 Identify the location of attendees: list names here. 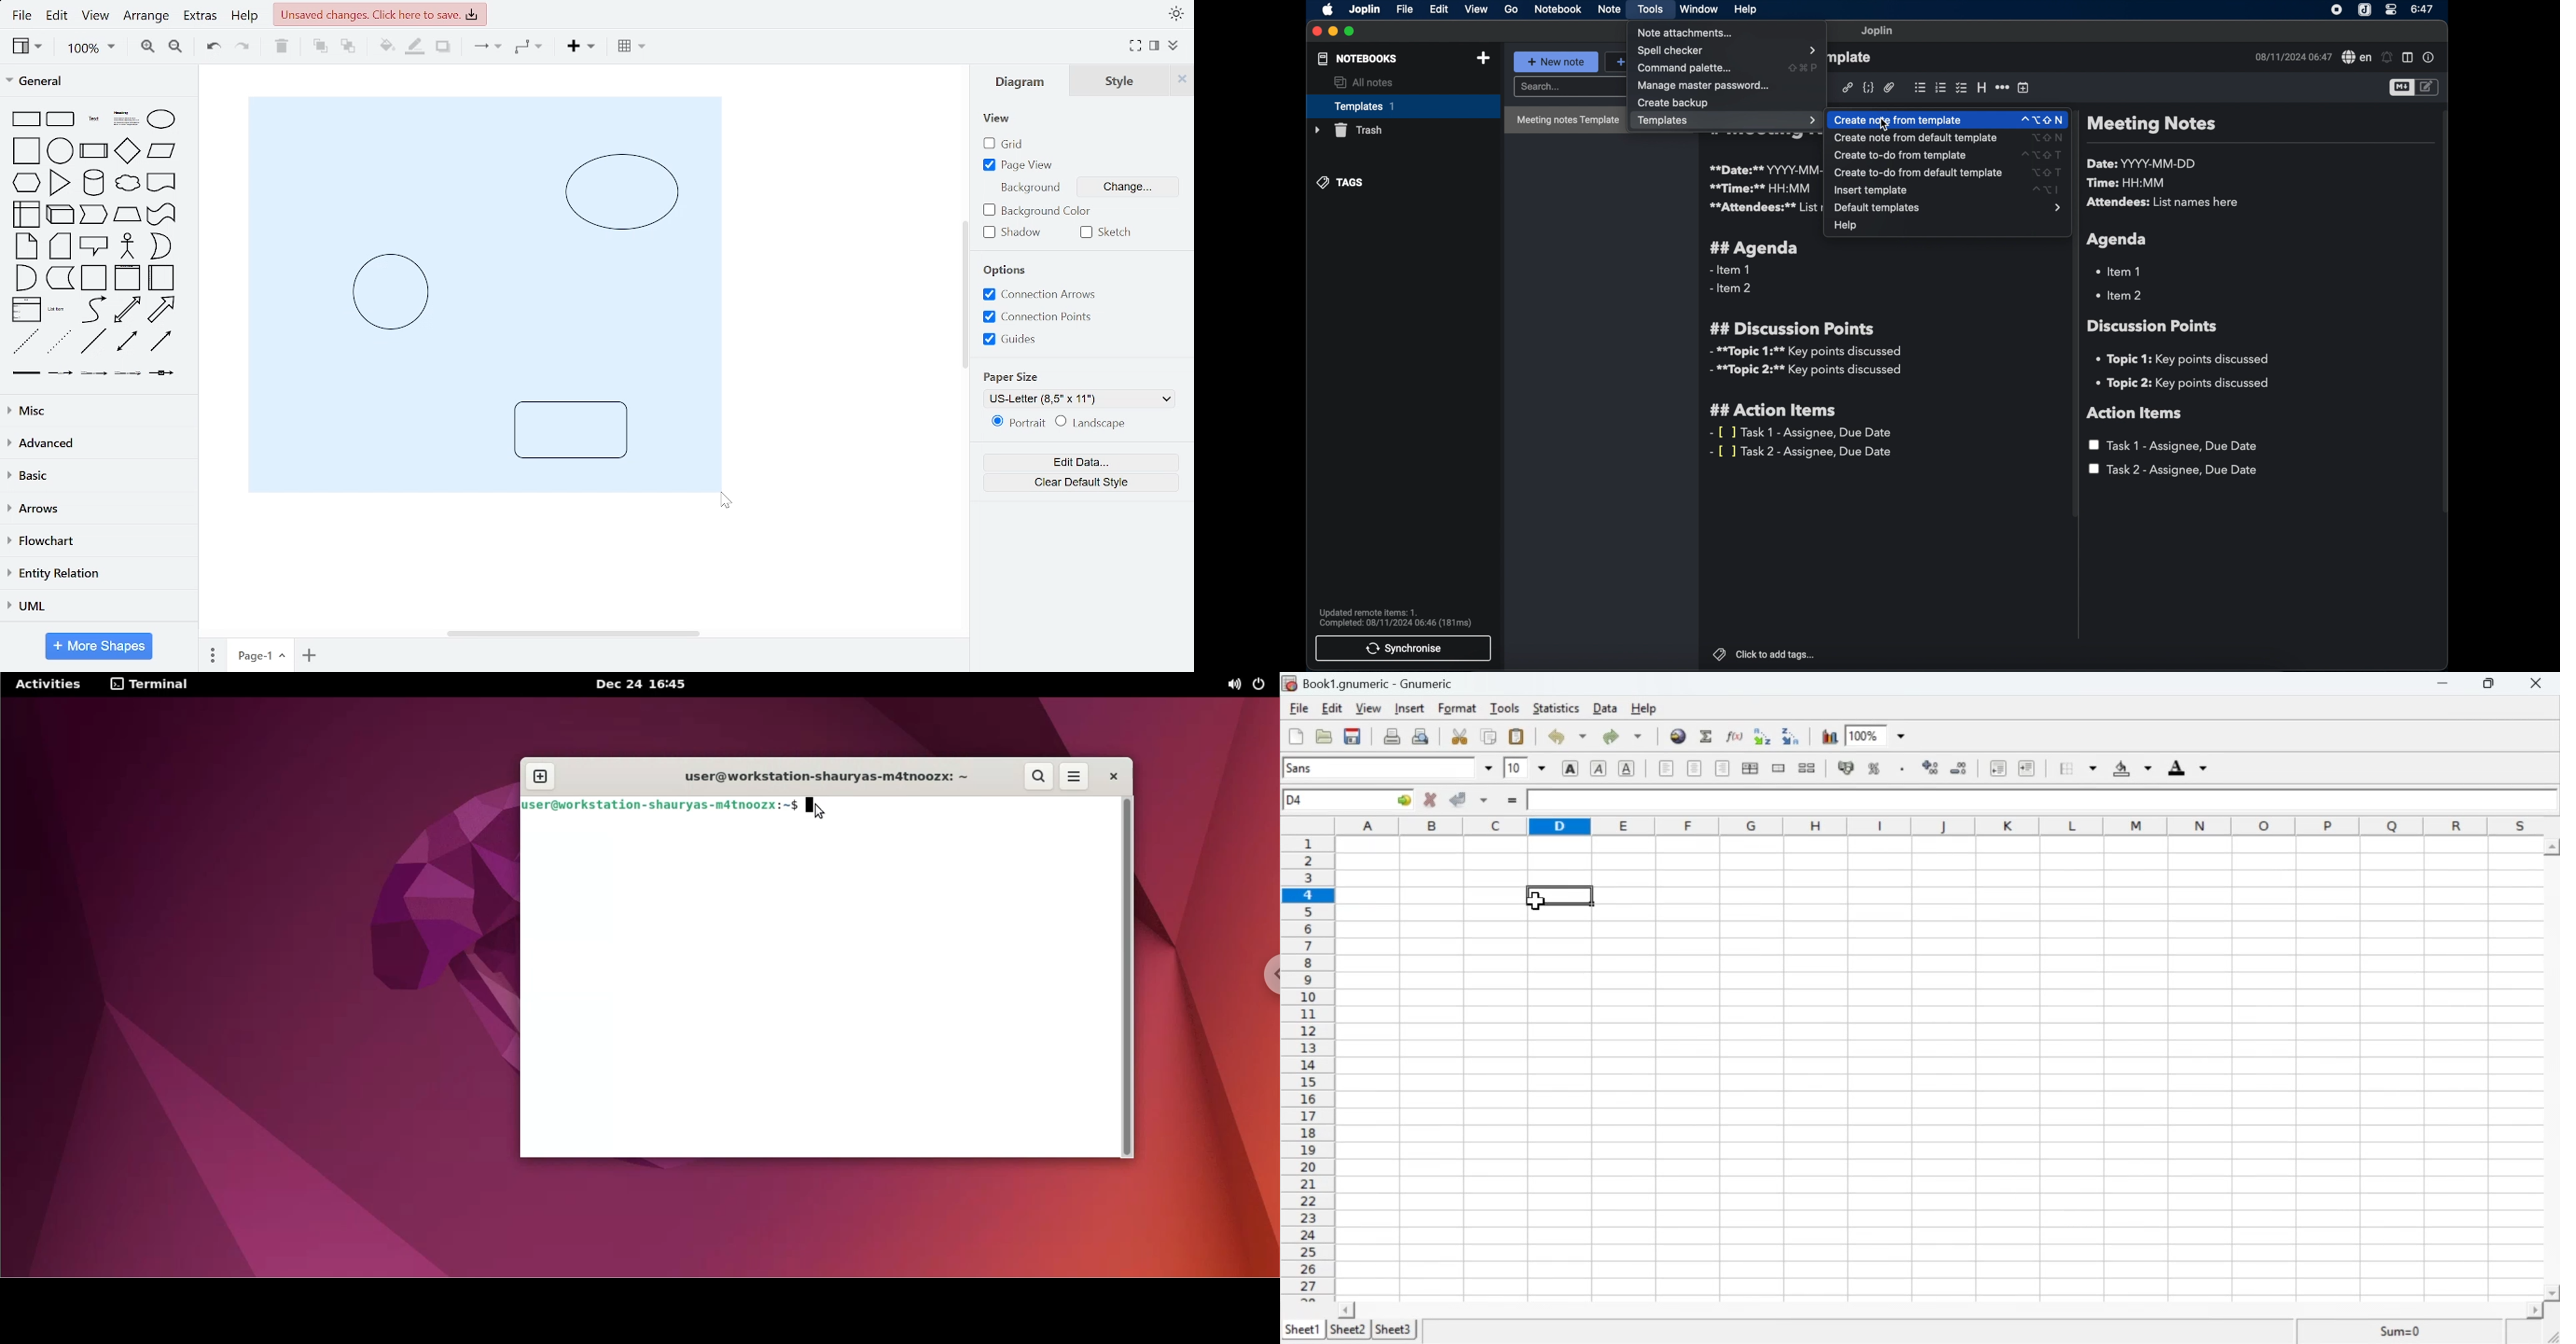
(2165, 203).